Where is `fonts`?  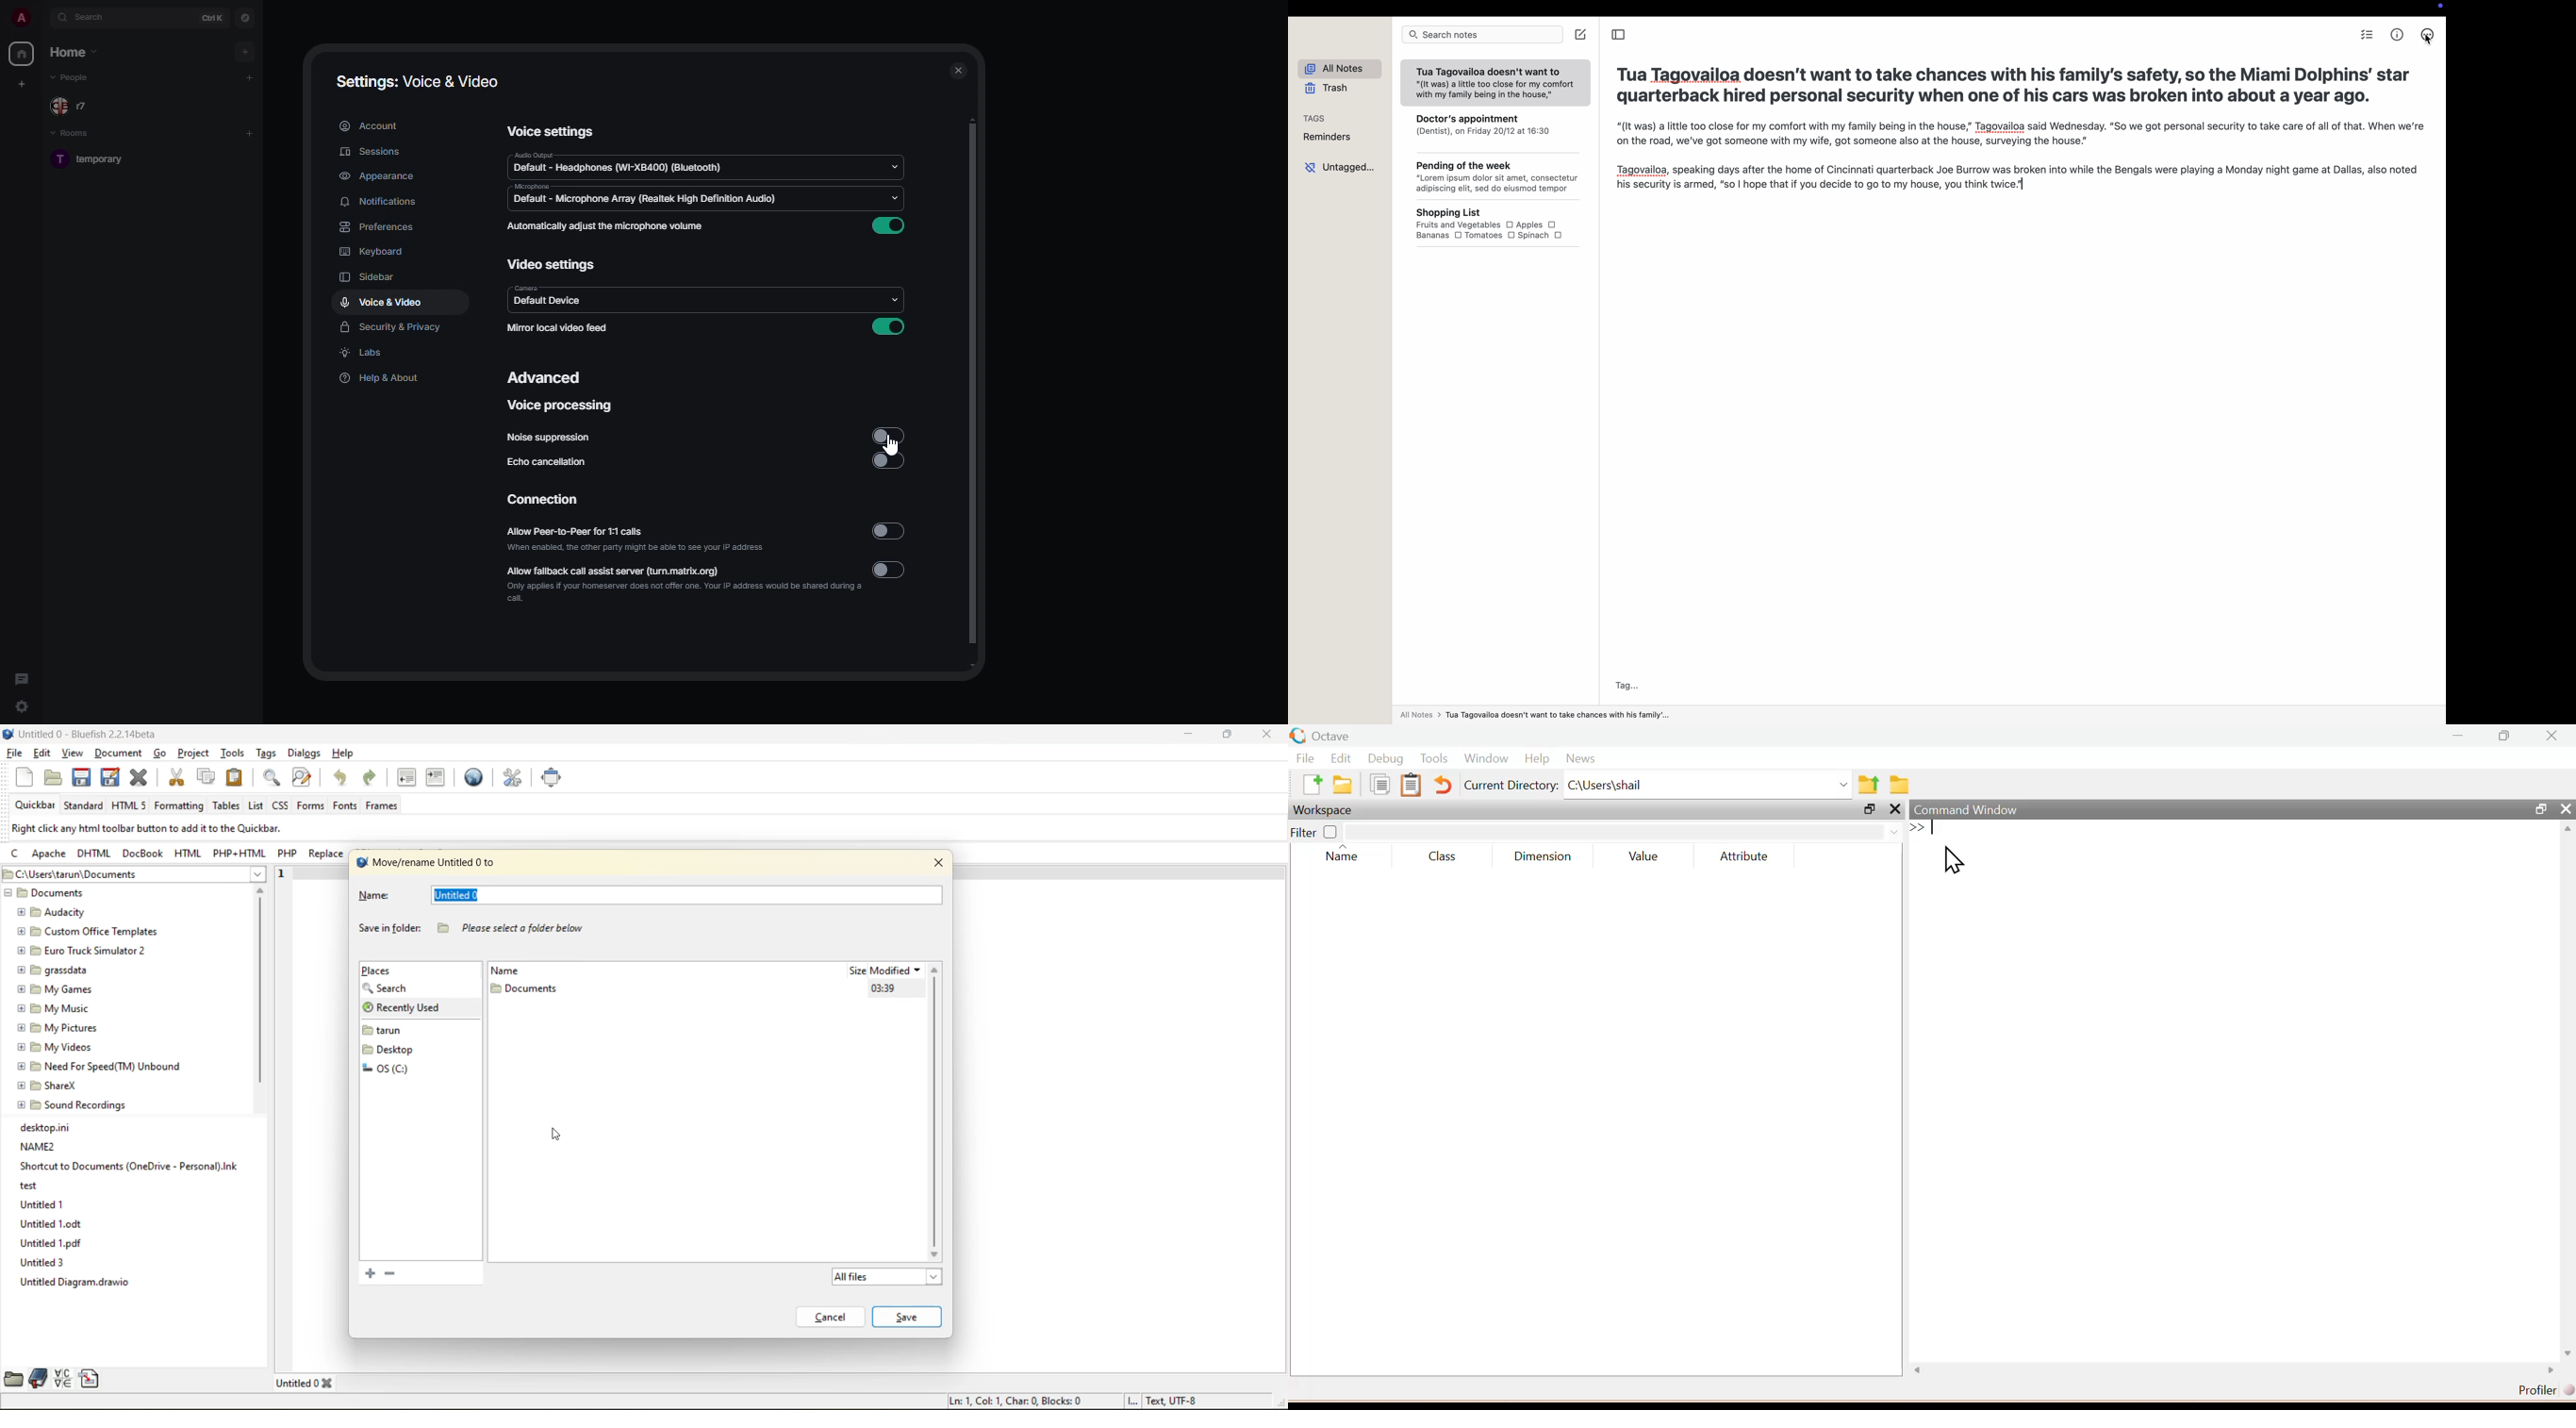 fonts is located at coordinates (344, 805).